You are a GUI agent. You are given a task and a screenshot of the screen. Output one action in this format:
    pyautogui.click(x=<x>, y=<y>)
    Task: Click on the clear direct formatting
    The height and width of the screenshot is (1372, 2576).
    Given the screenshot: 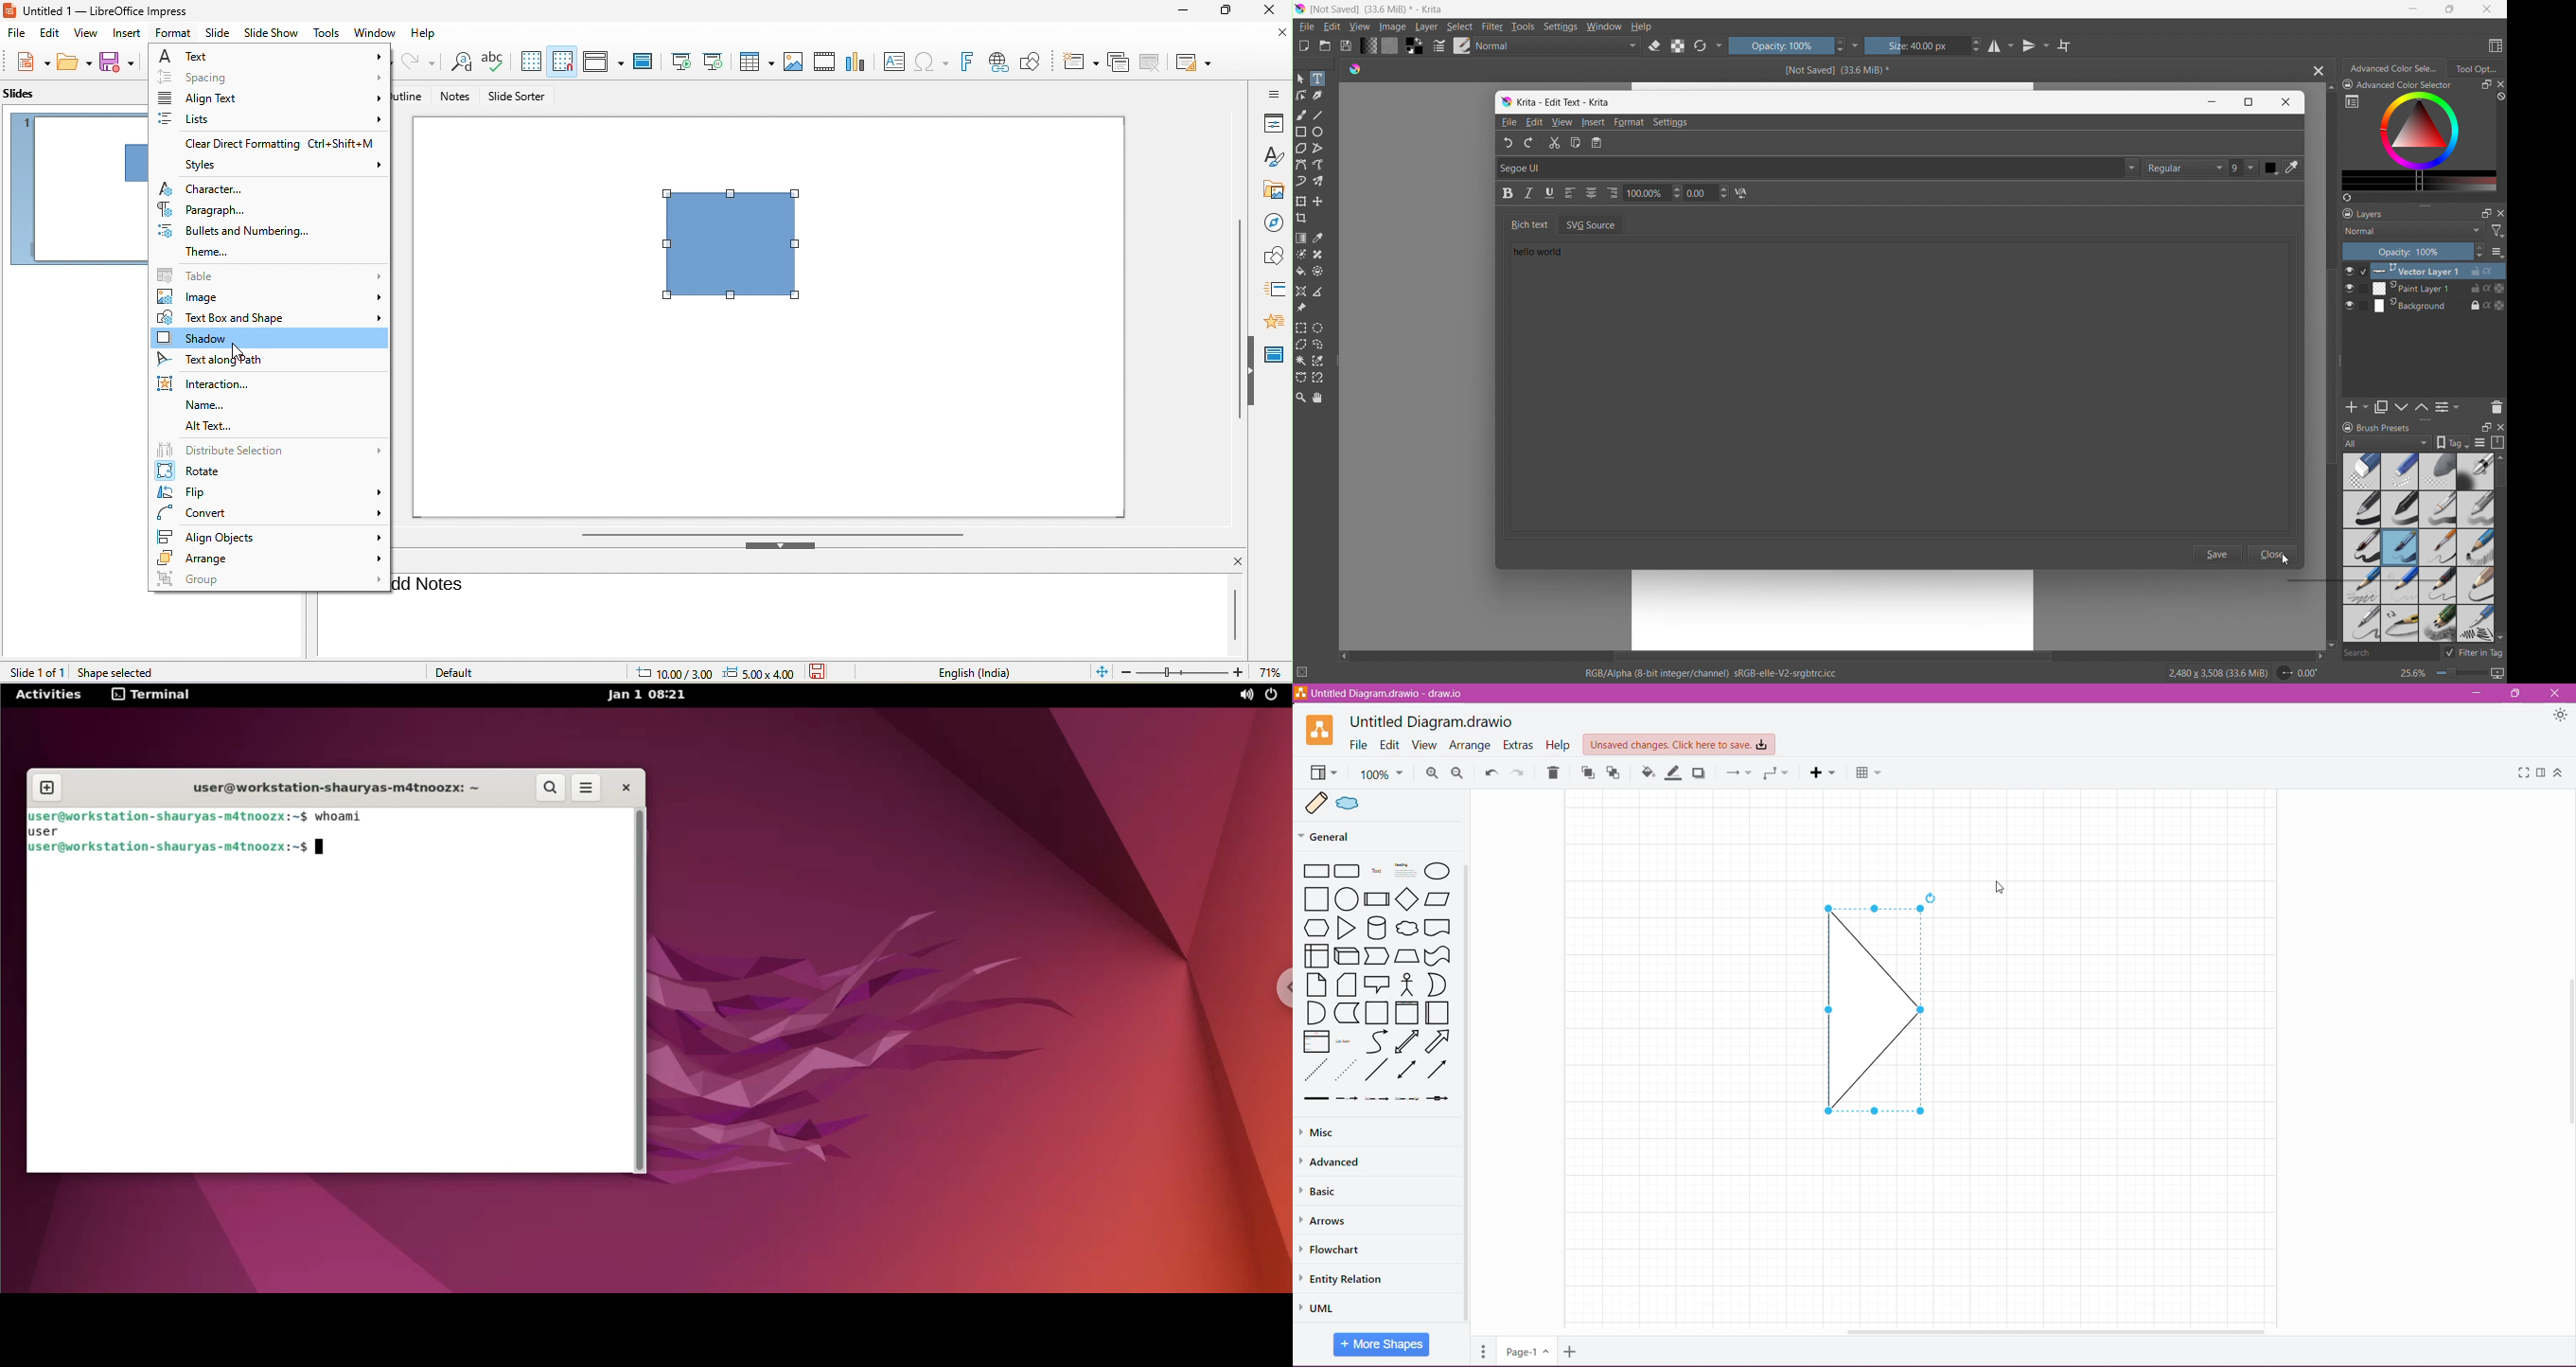 What is the action you would take?
    pyautogui.click(x=278, y=144)
    